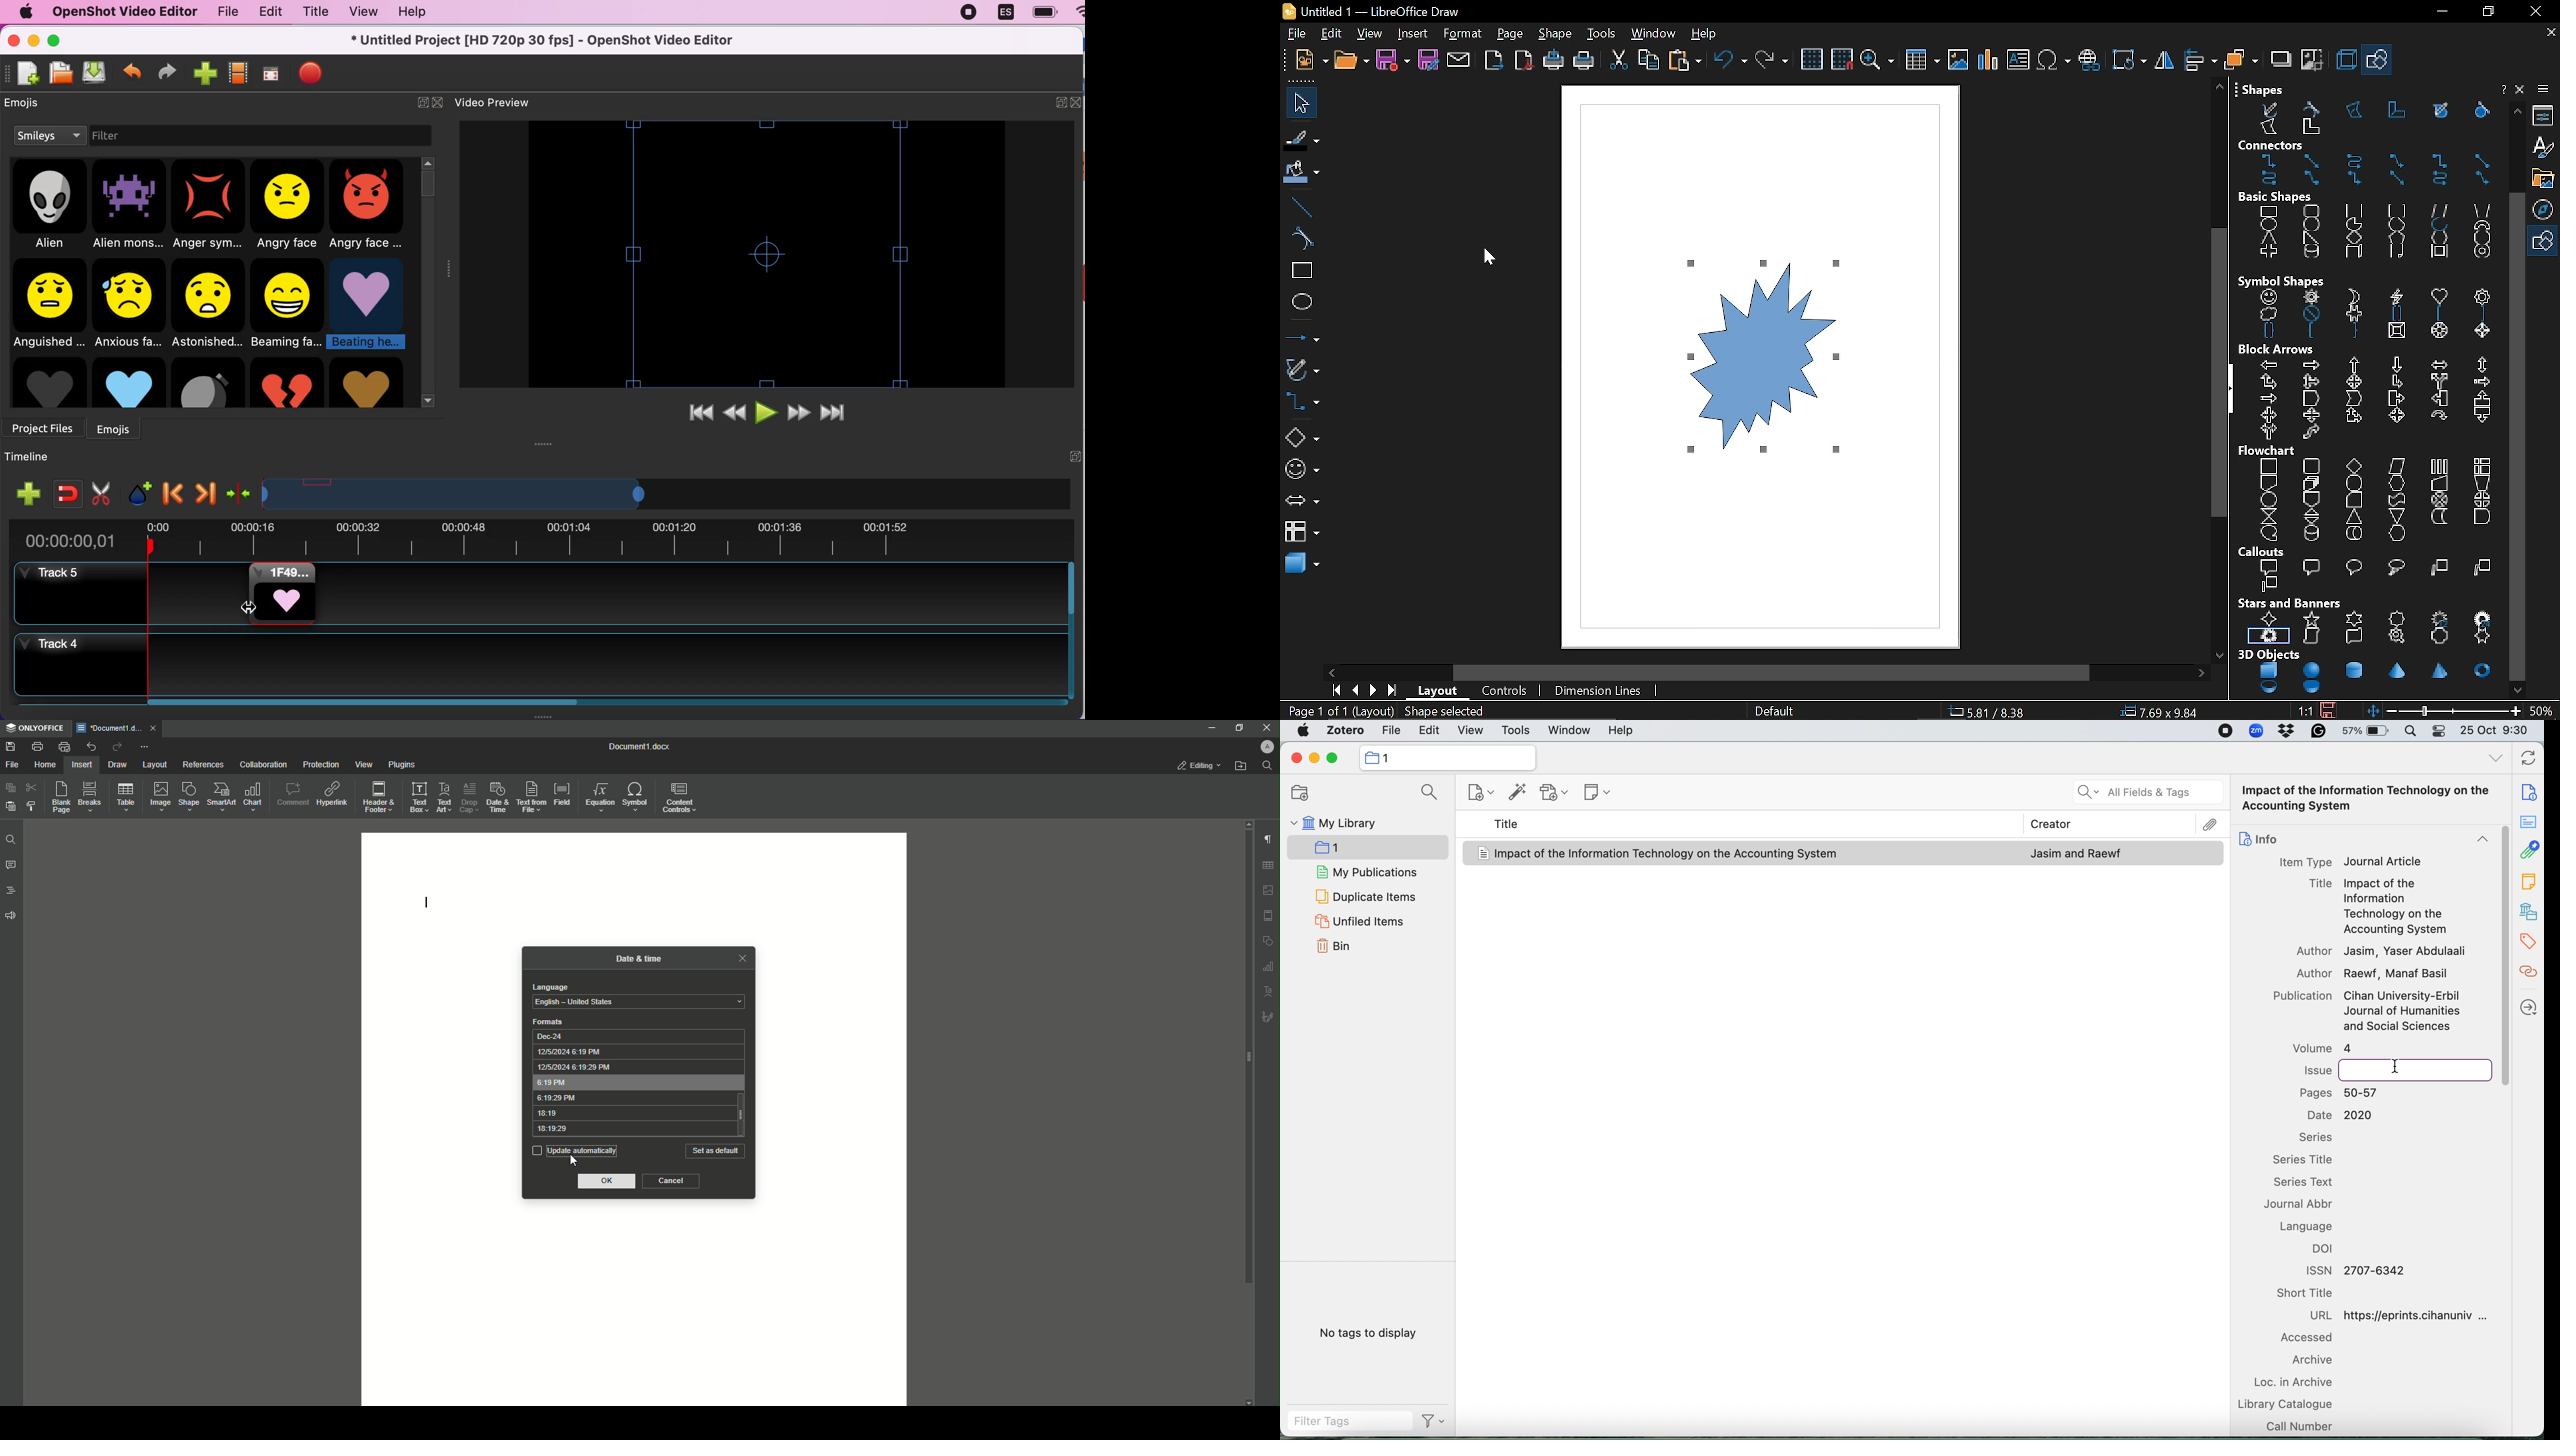 This screenshot has width=2576, height=1456. What do you see at coordinates (1301, 239) in the screenshot?
I see `curve` at bounding box center [1301, 239].